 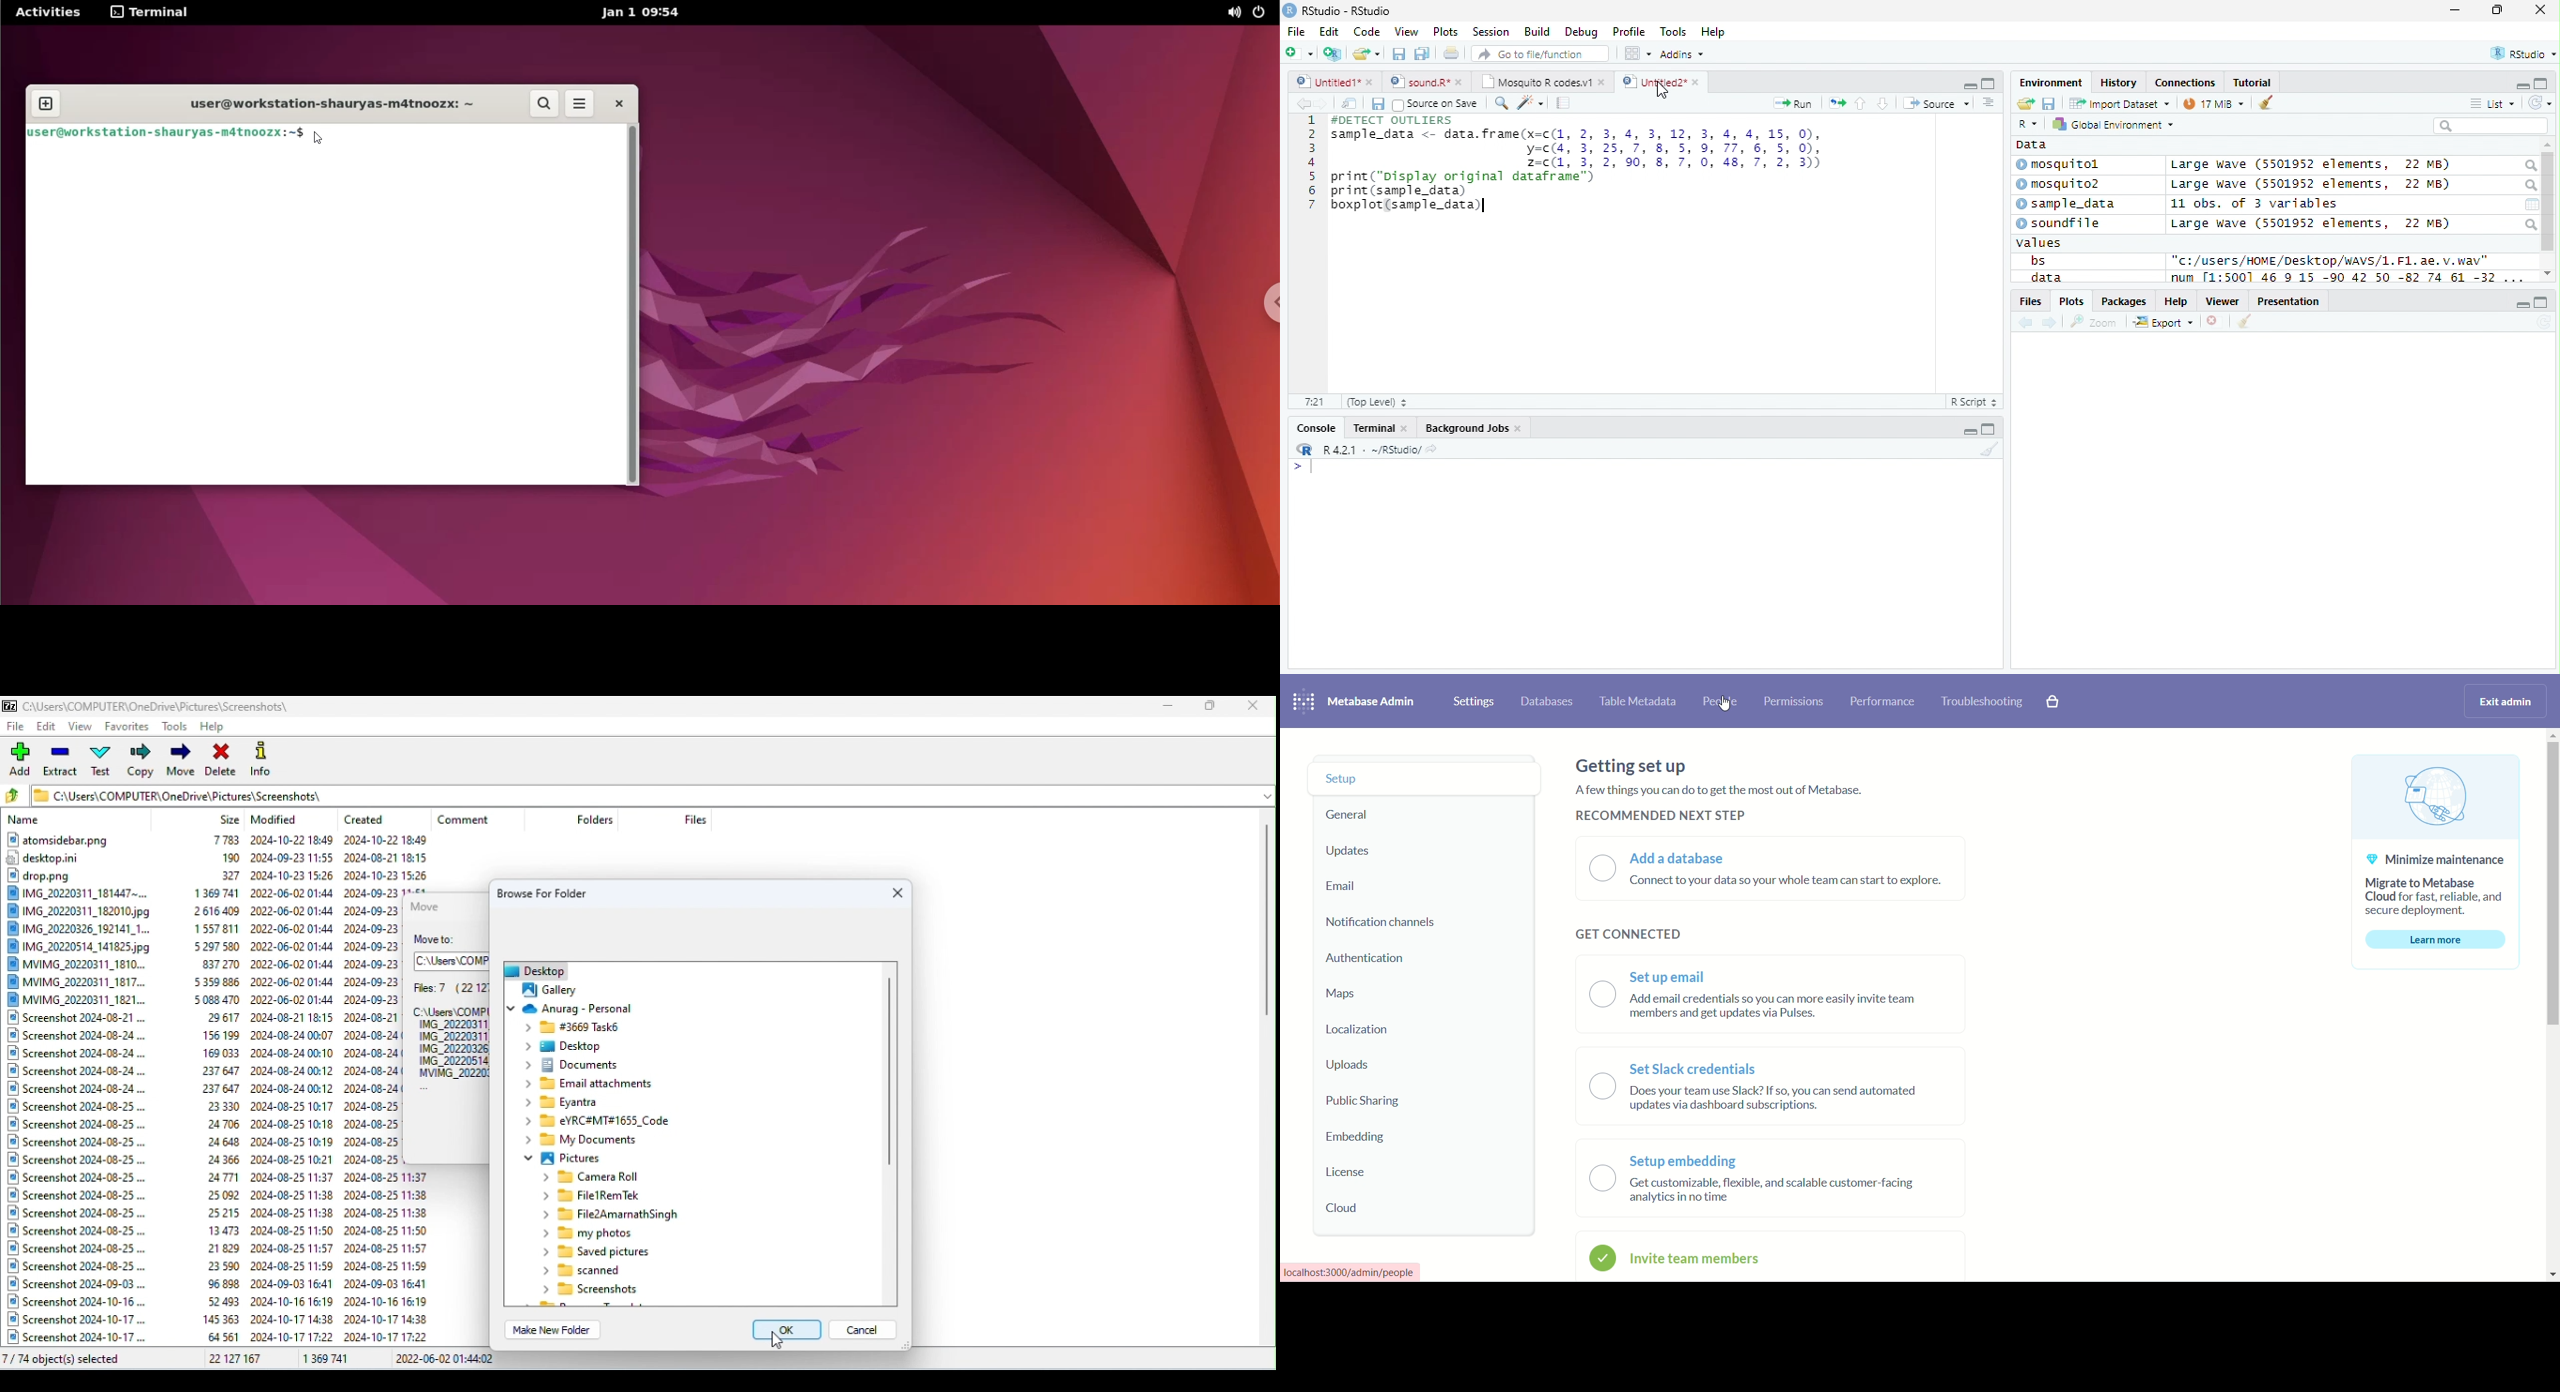 I want to click on Go to next session, so click(x=1883, y=104).